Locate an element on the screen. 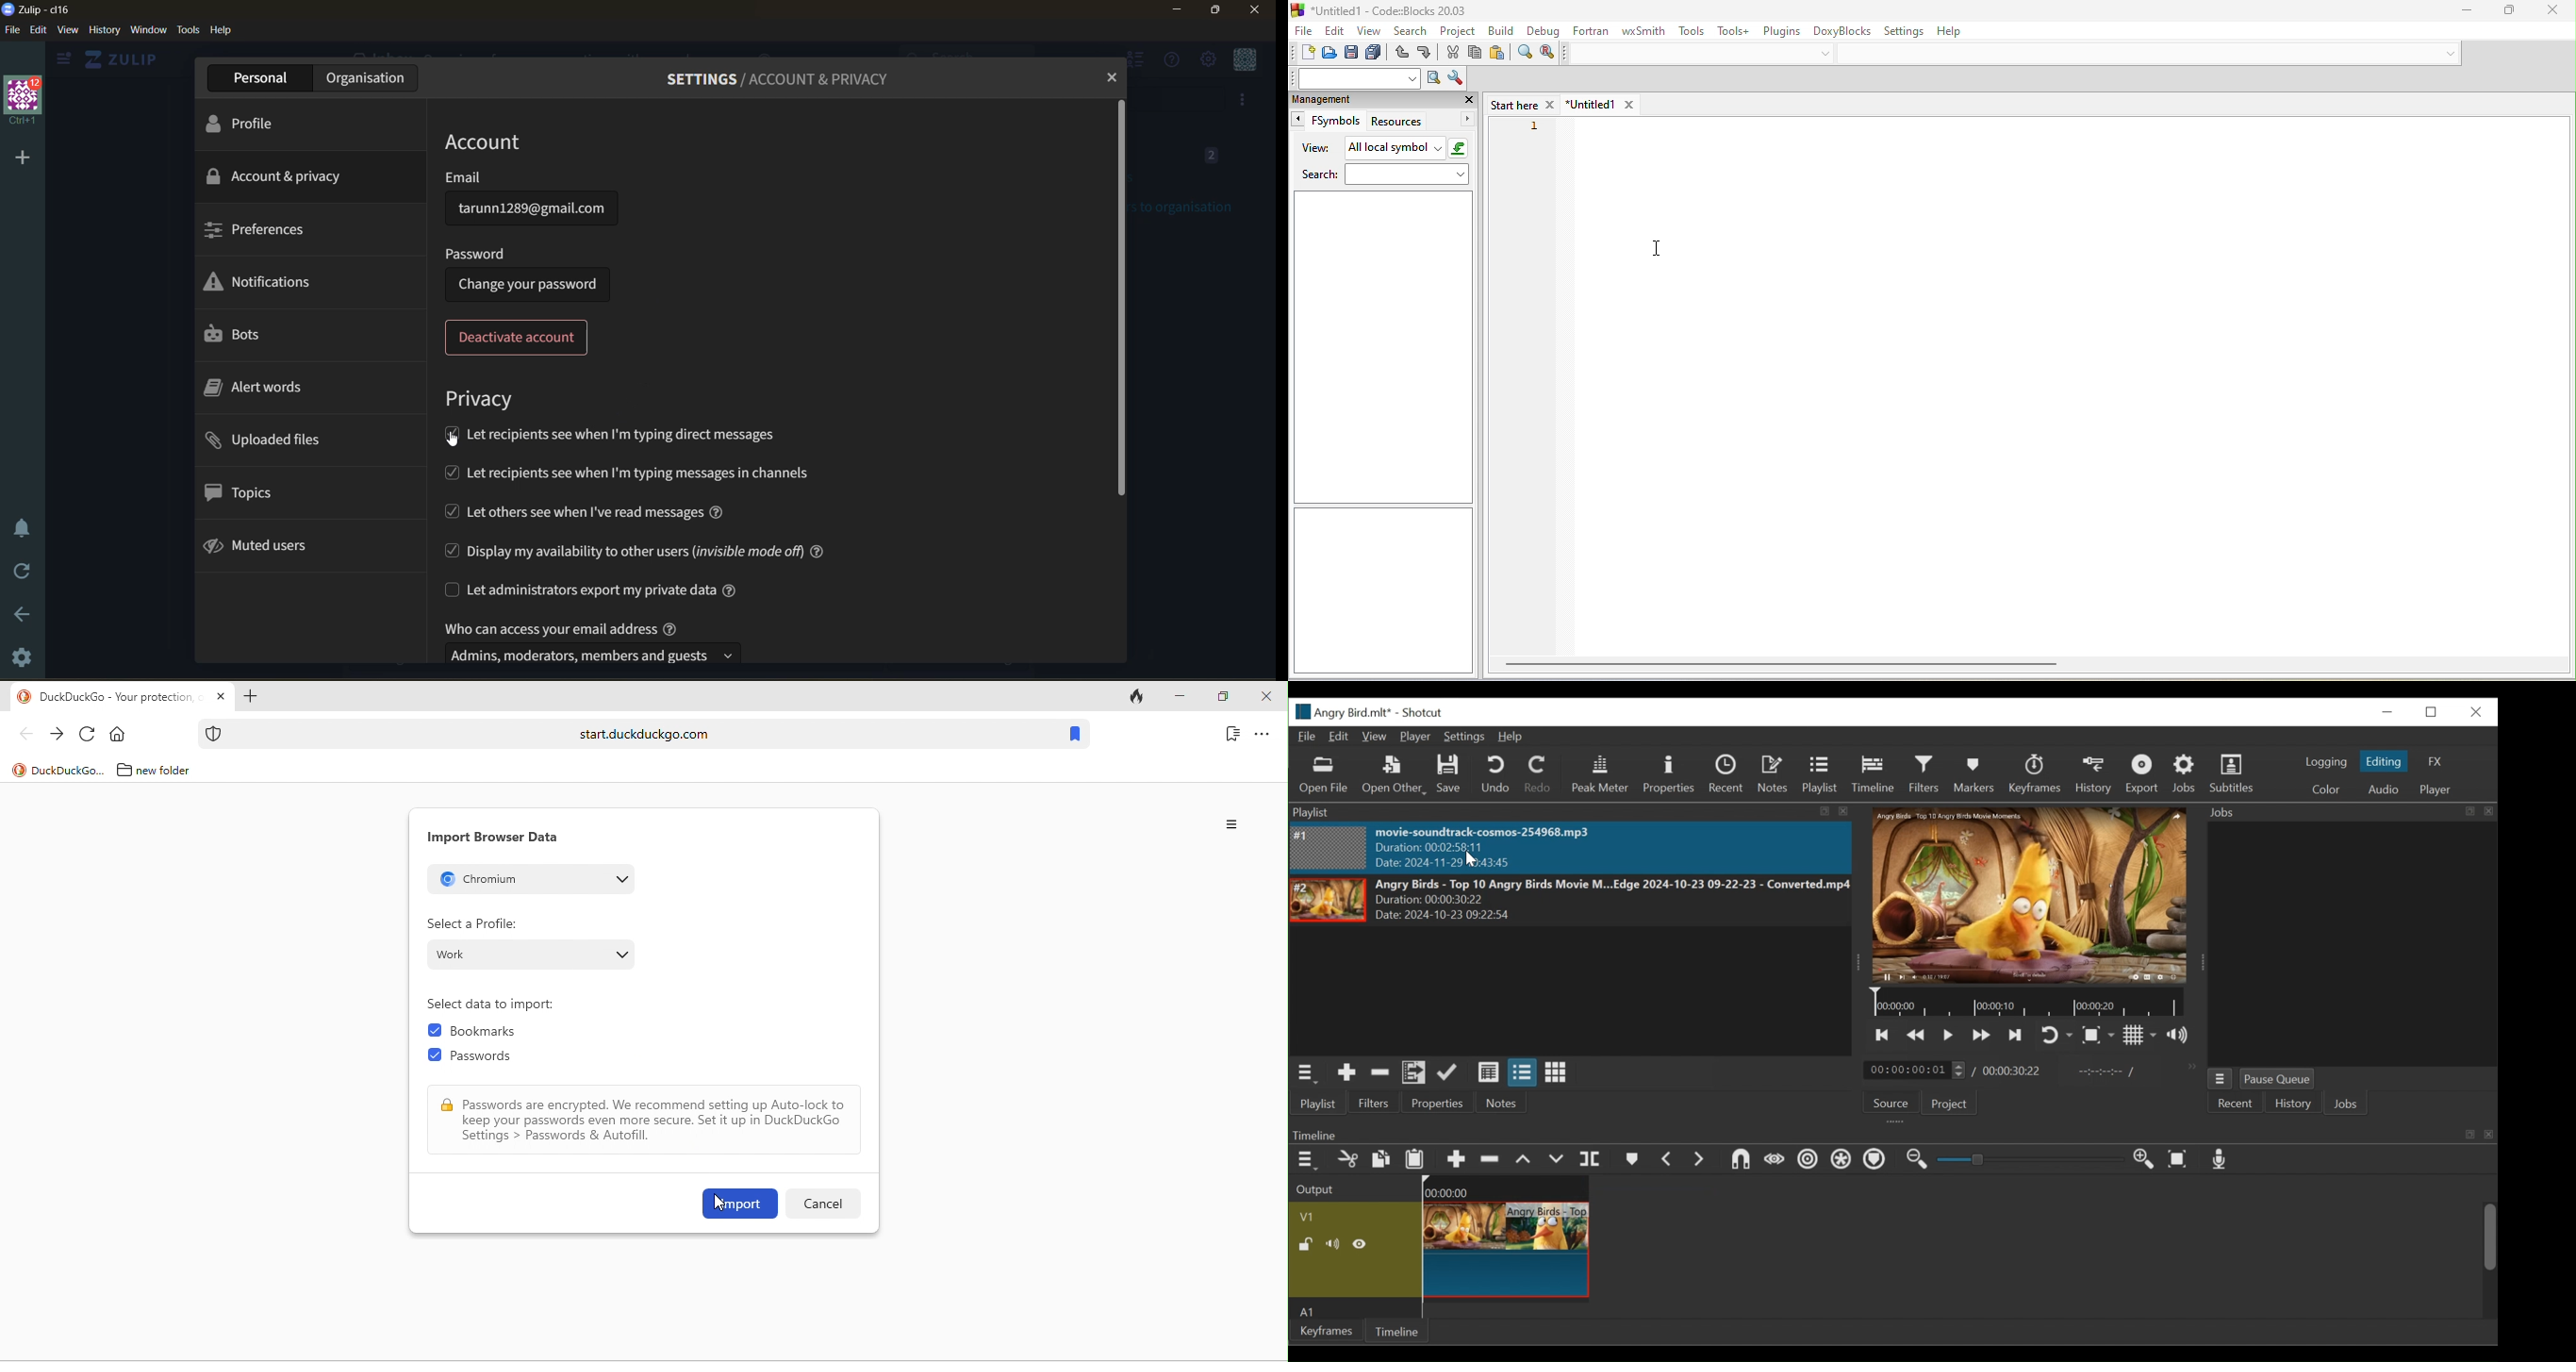  Play quickly forward is located at coordinates (1979, 1035).